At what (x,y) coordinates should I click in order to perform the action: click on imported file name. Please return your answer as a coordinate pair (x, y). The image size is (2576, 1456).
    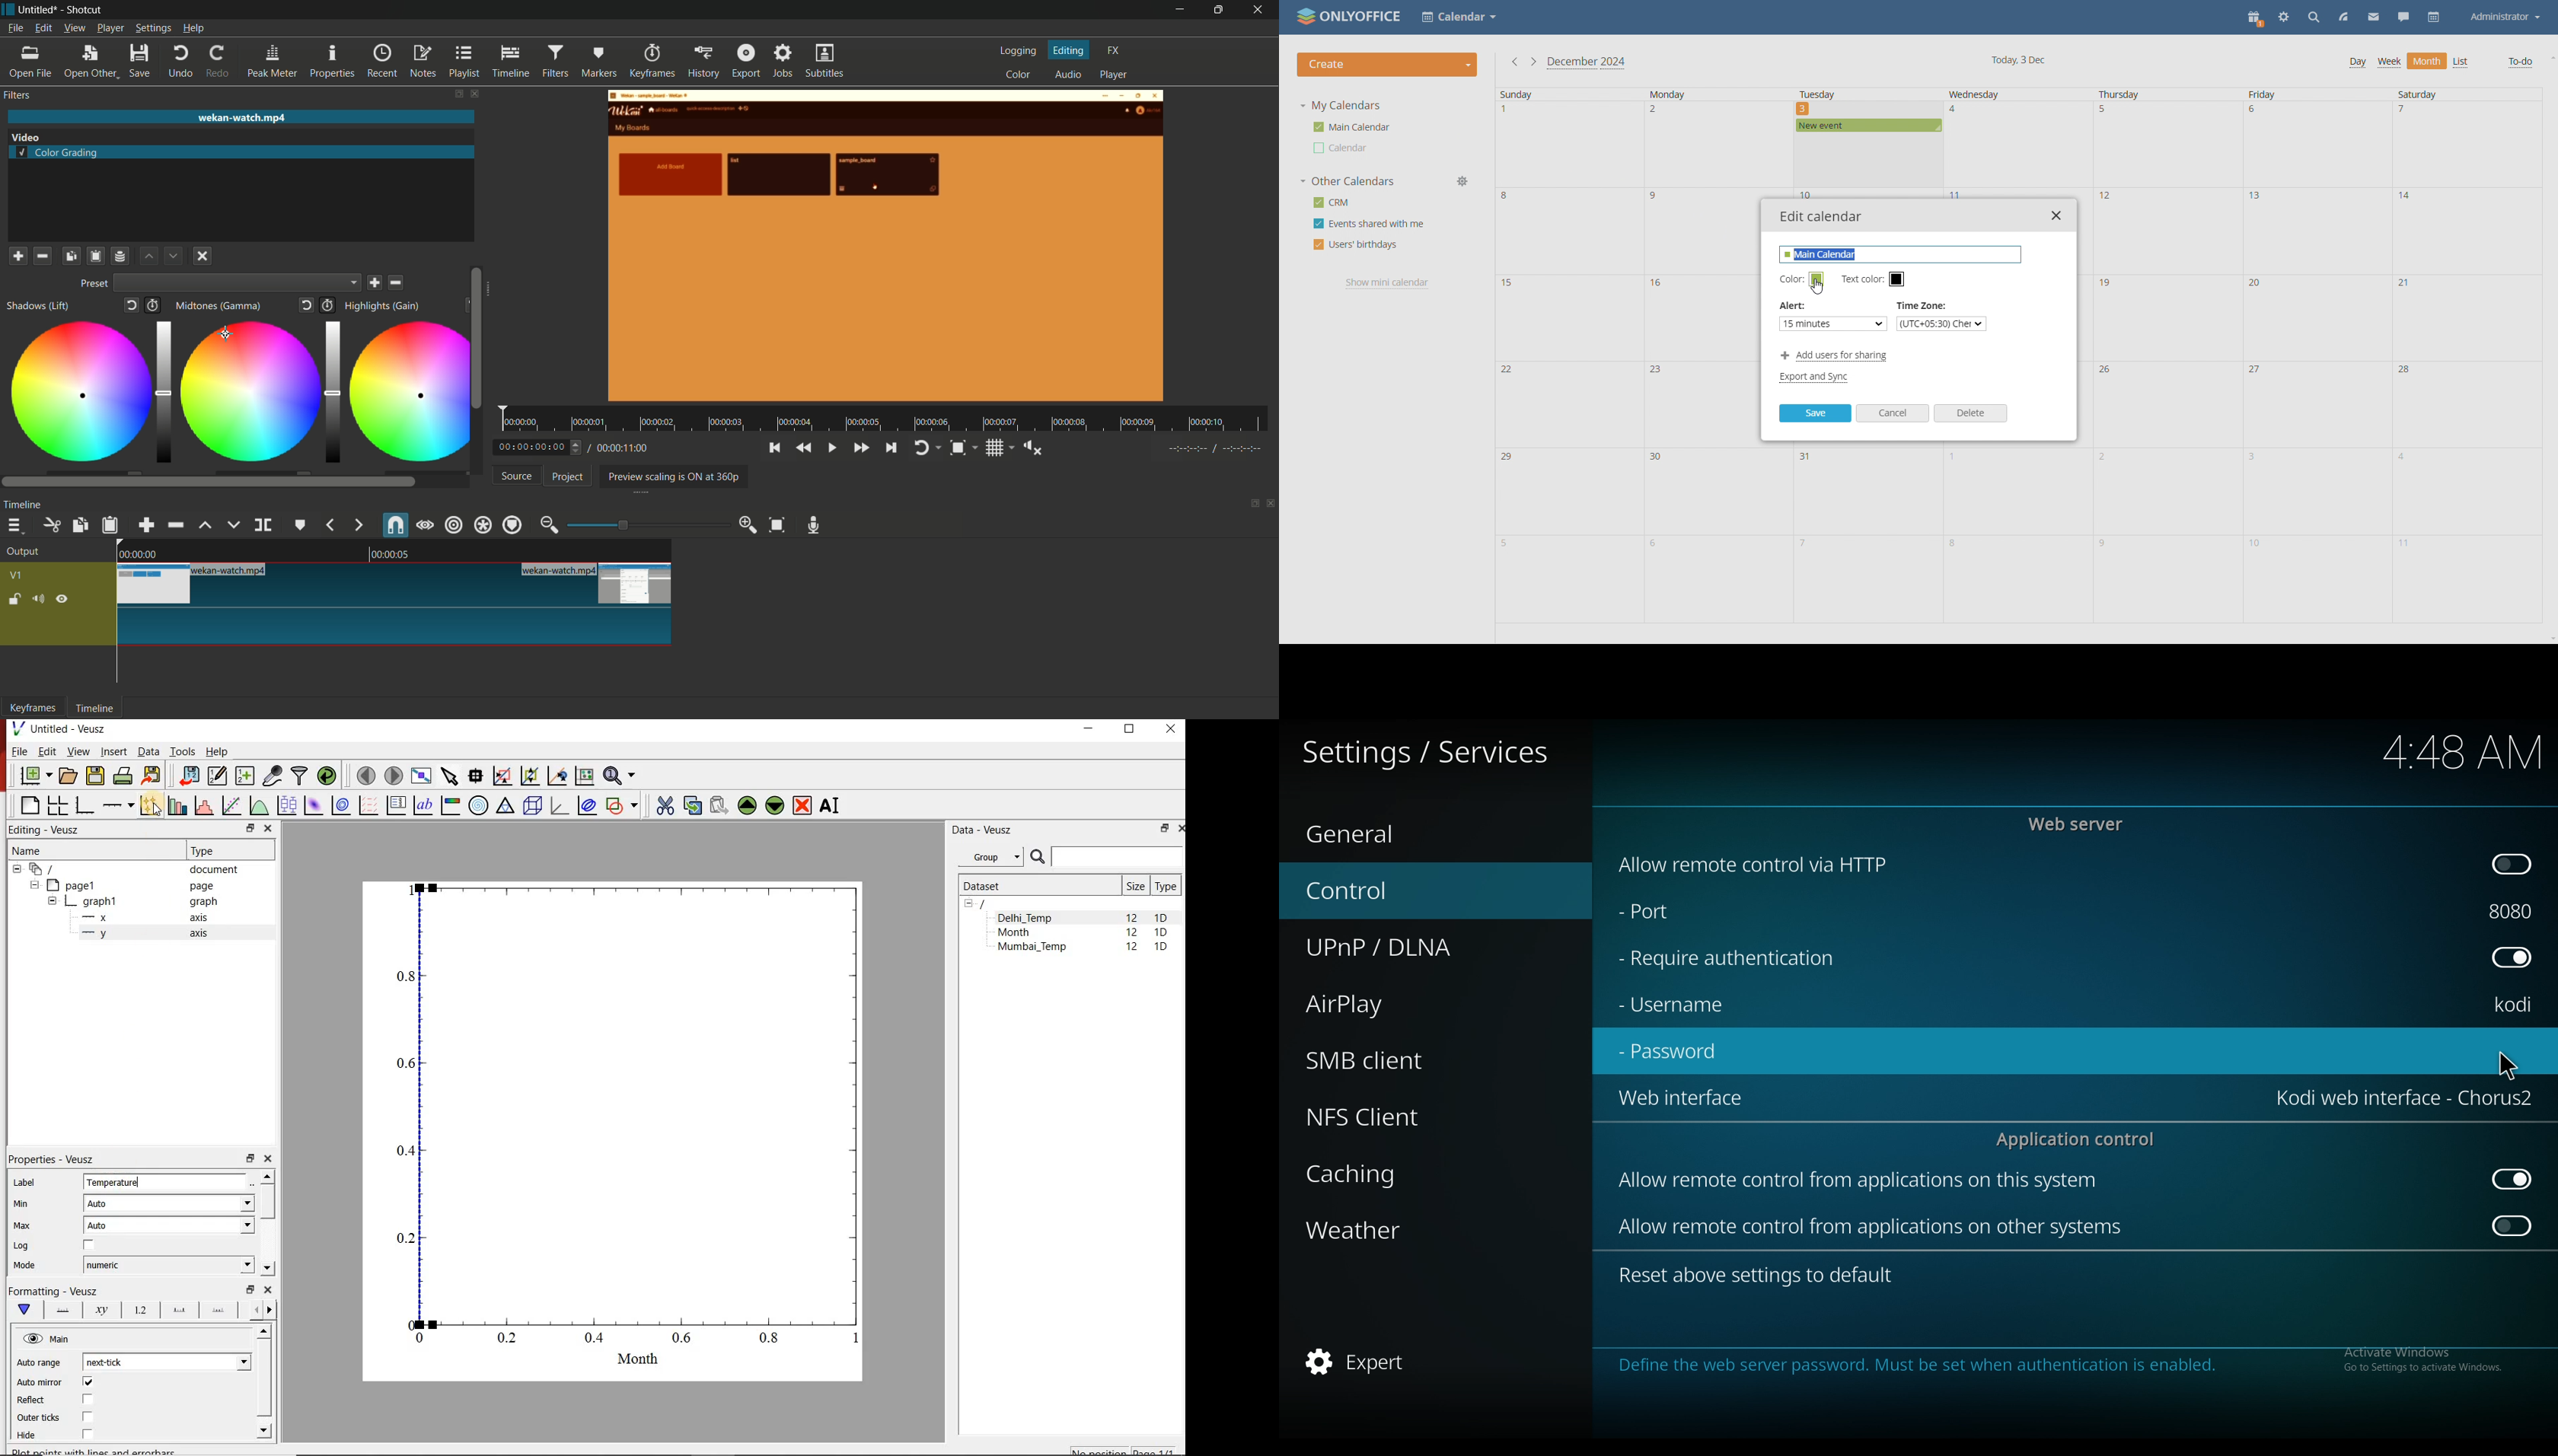
    Looking at the image, I should click on (241, 117).